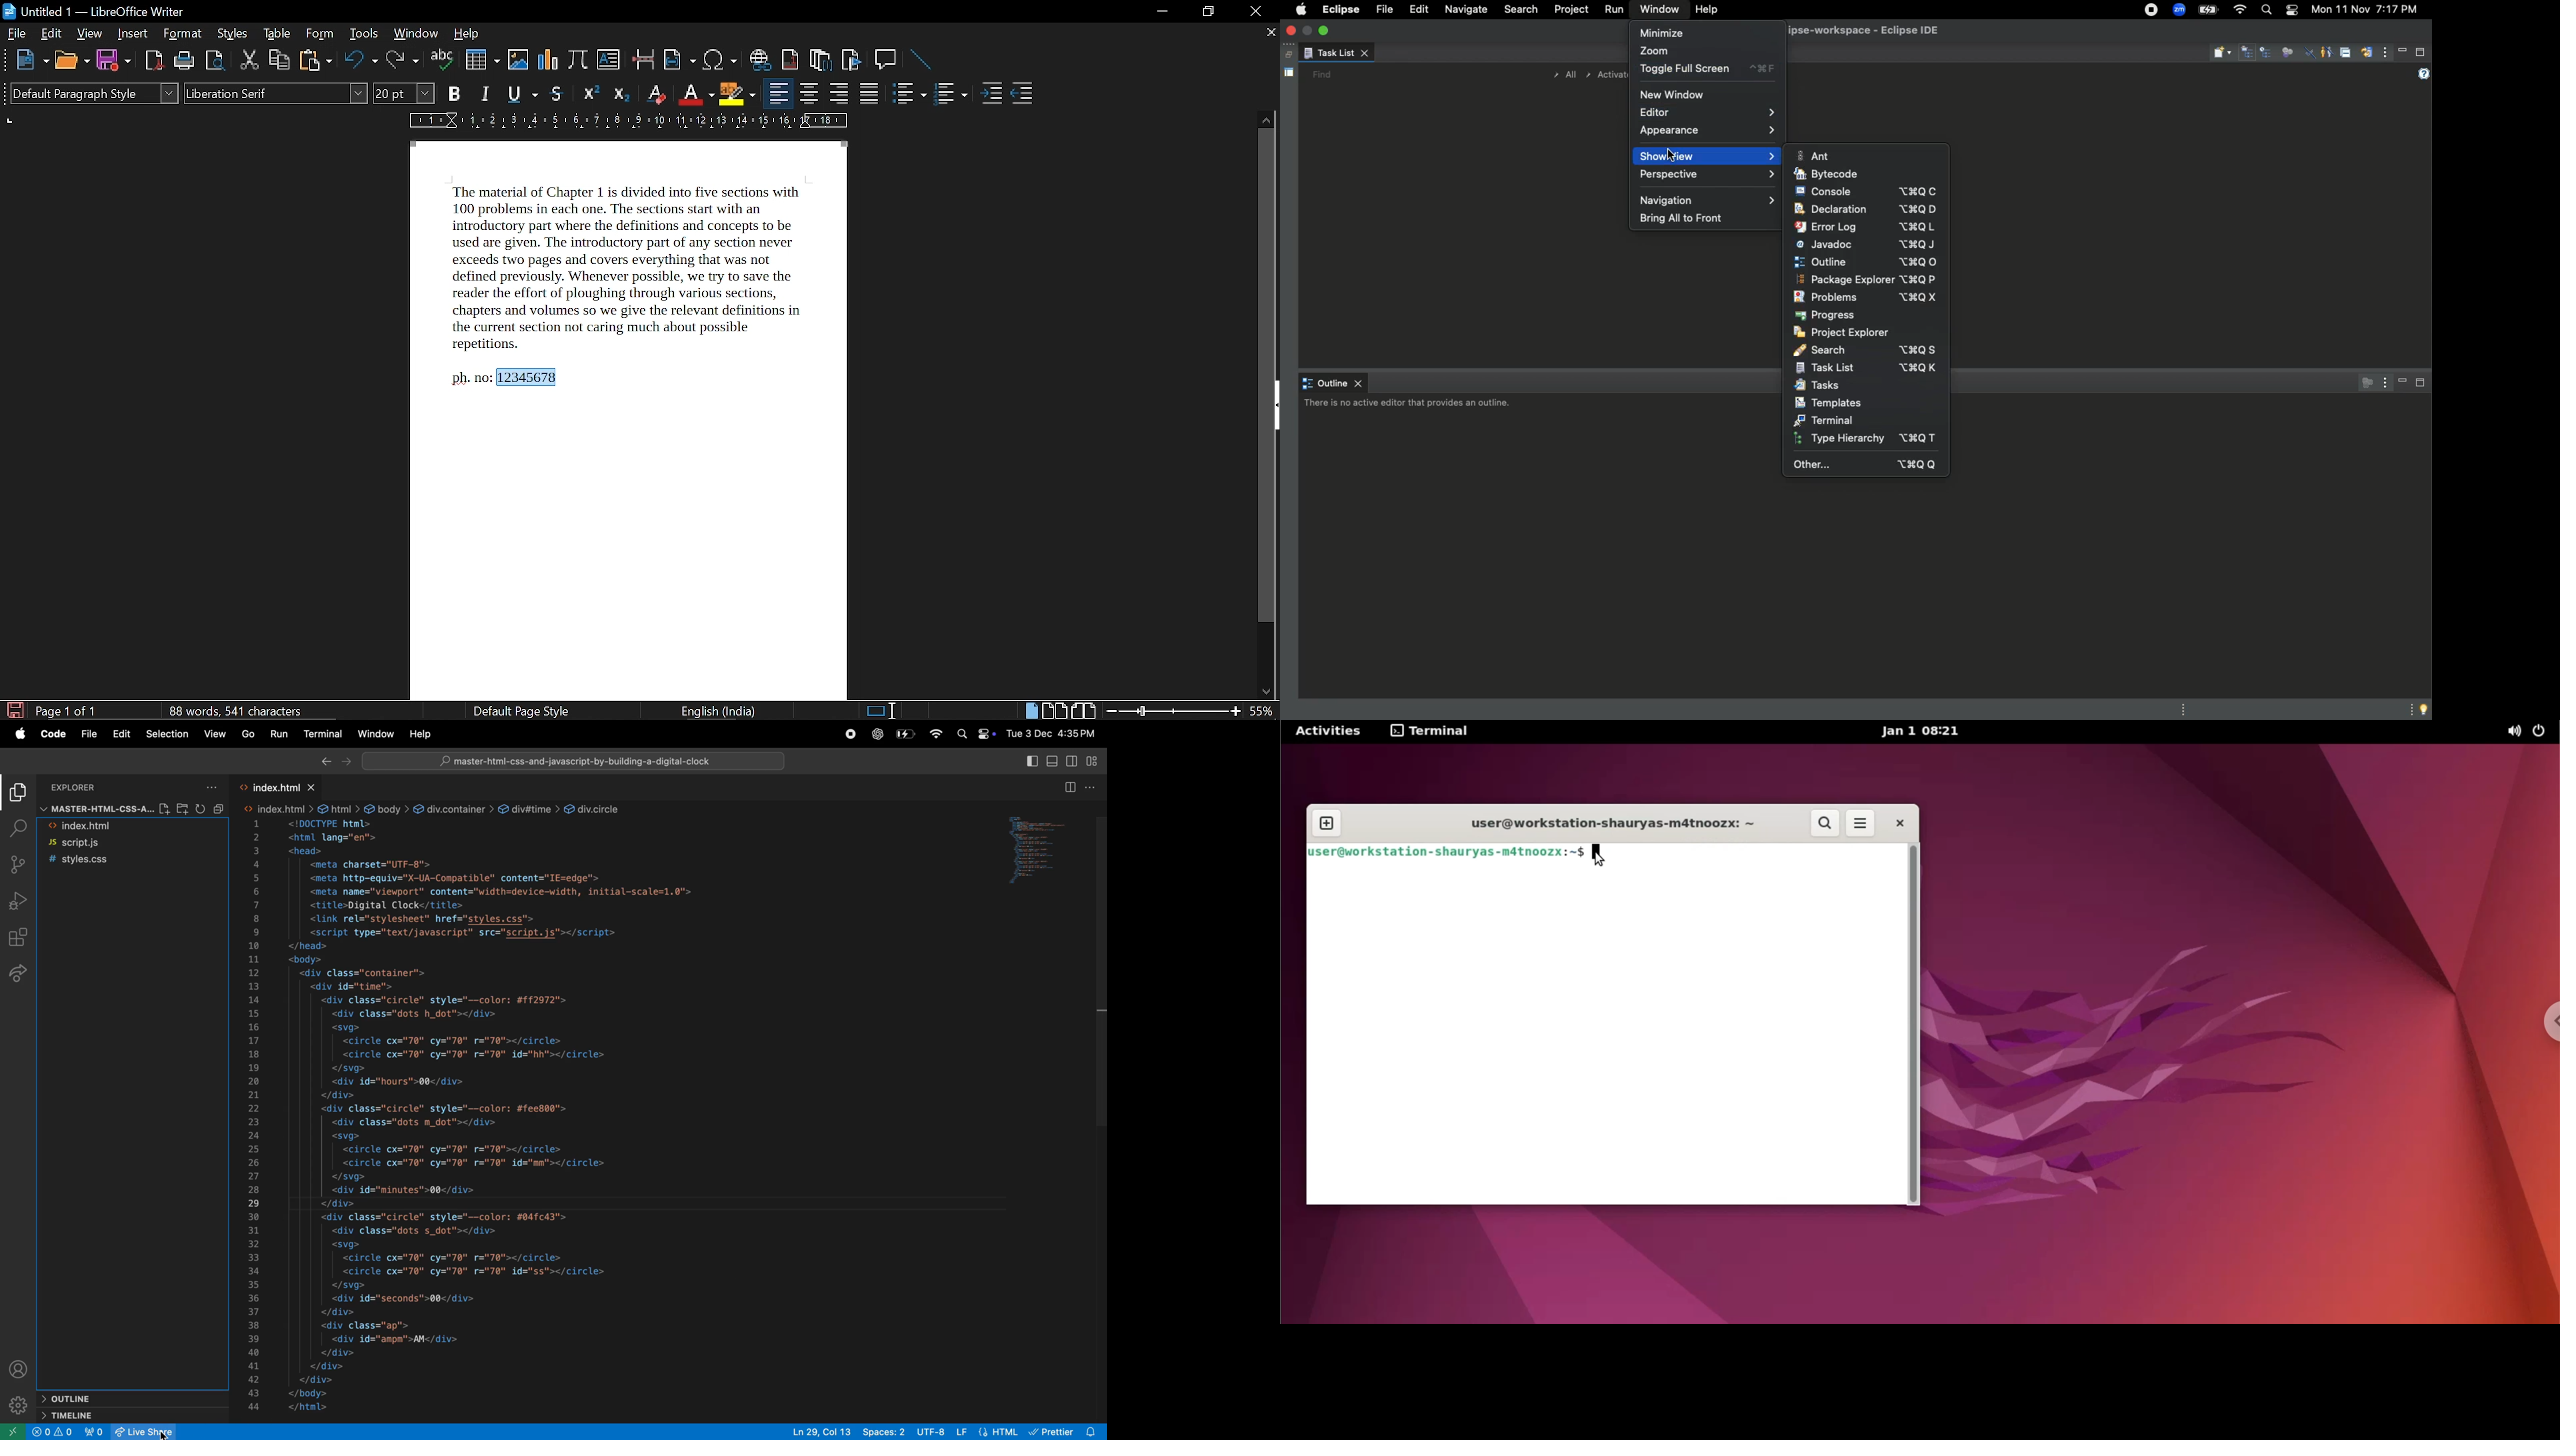  What do you see at coordinates (777, 95) in the screenshot?
I see `align left` at bounding box center [777, 95].